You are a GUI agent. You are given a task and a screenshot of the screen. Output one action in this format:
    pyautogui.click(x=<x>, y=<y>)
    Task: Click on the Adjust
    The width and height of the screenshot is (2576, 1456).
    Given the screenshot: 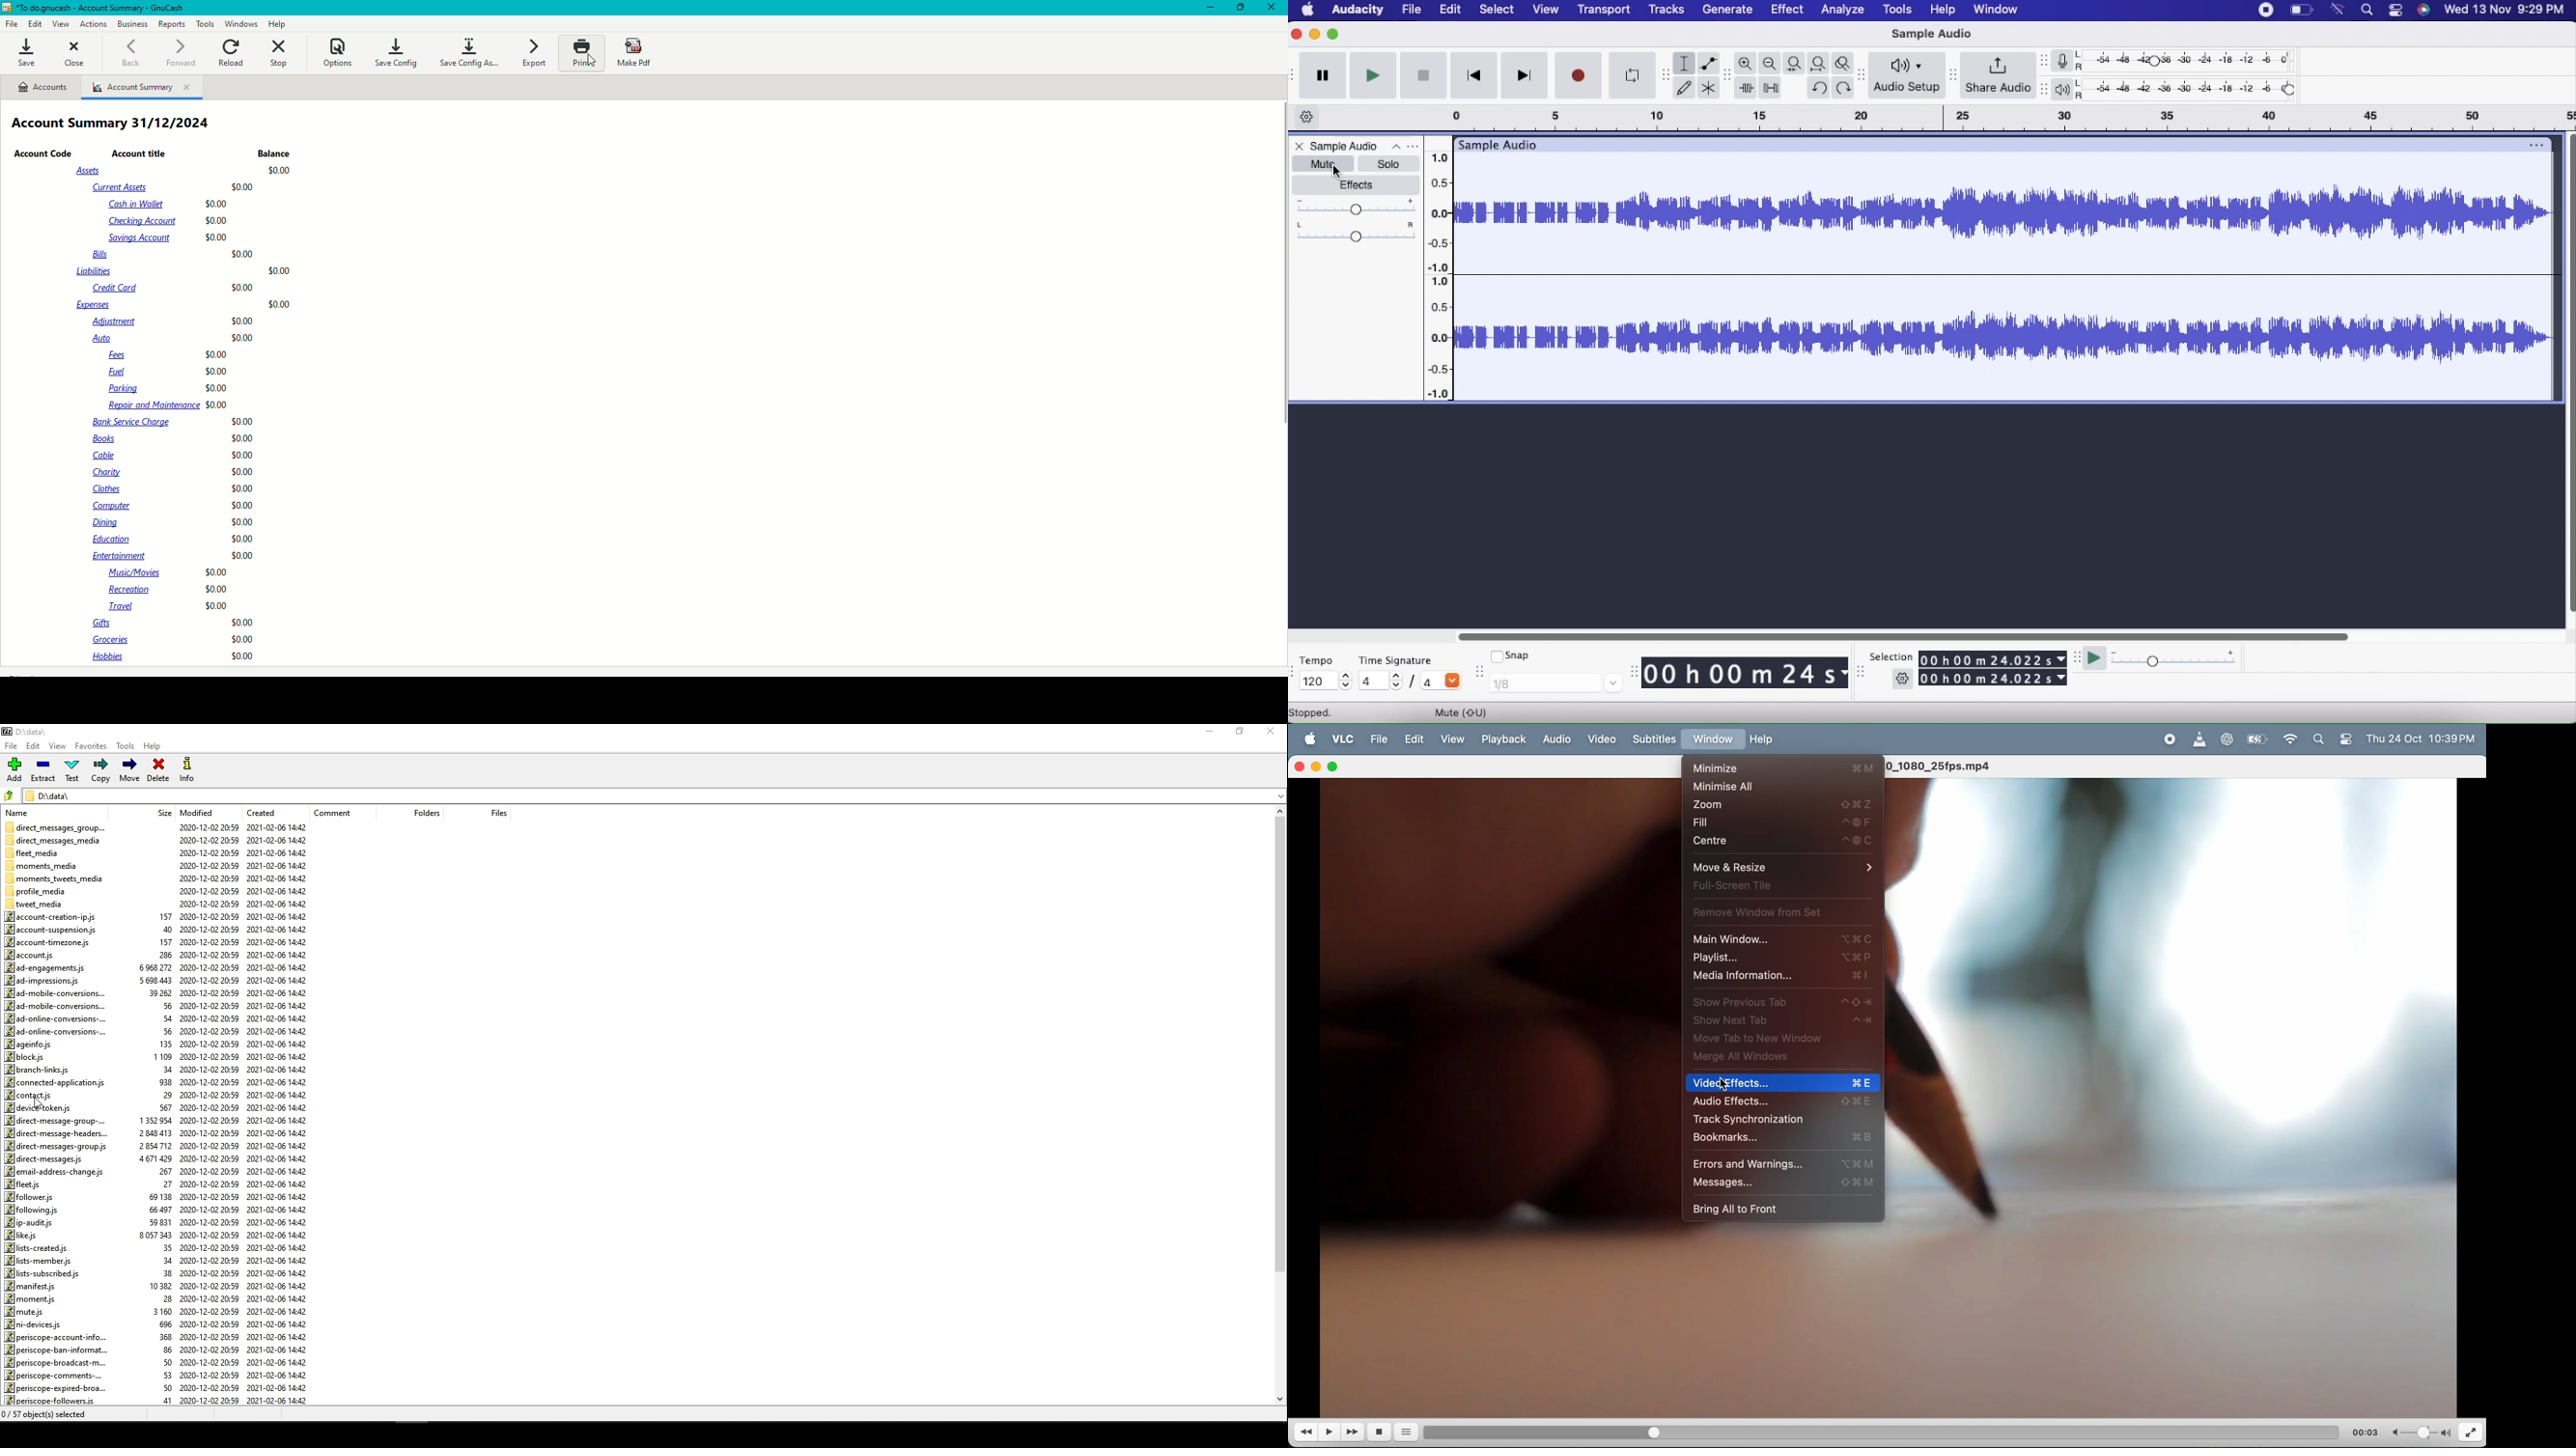 What is the action you would take?
    pyautogui.click(x=2040, y=89)
    